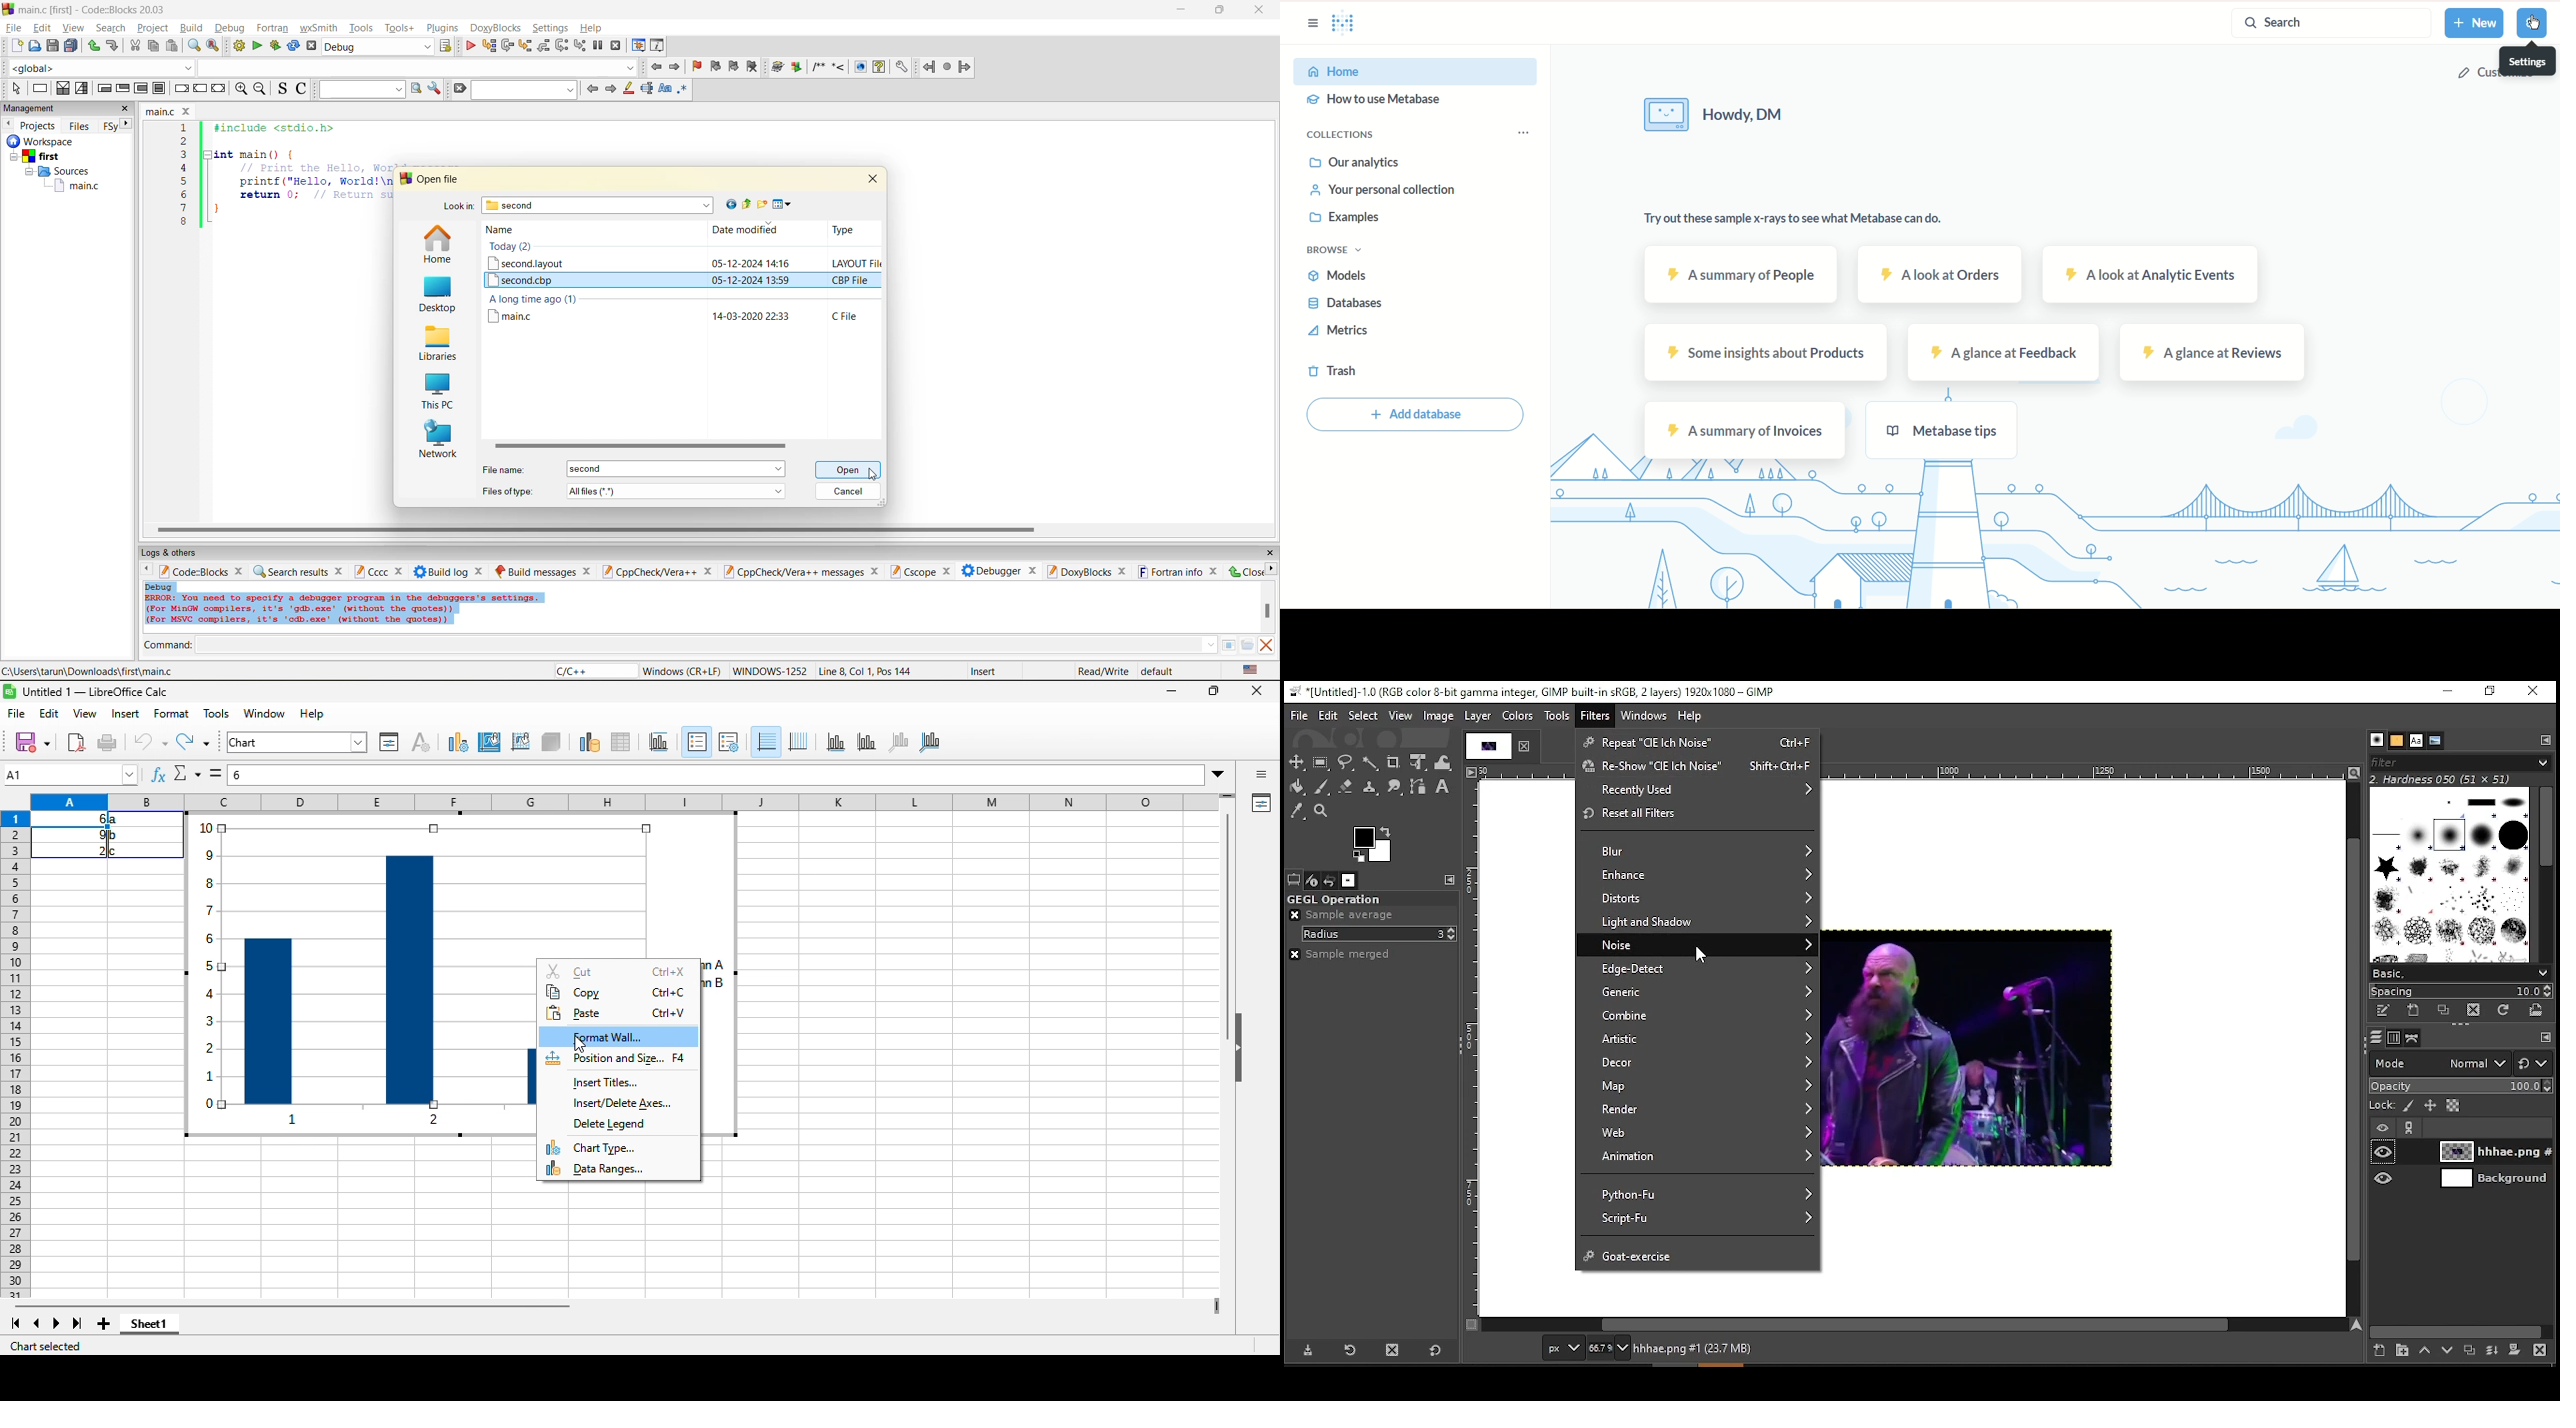 This screenshot has width=2576, height=1428. I want to click on debug, so click(159, 587).